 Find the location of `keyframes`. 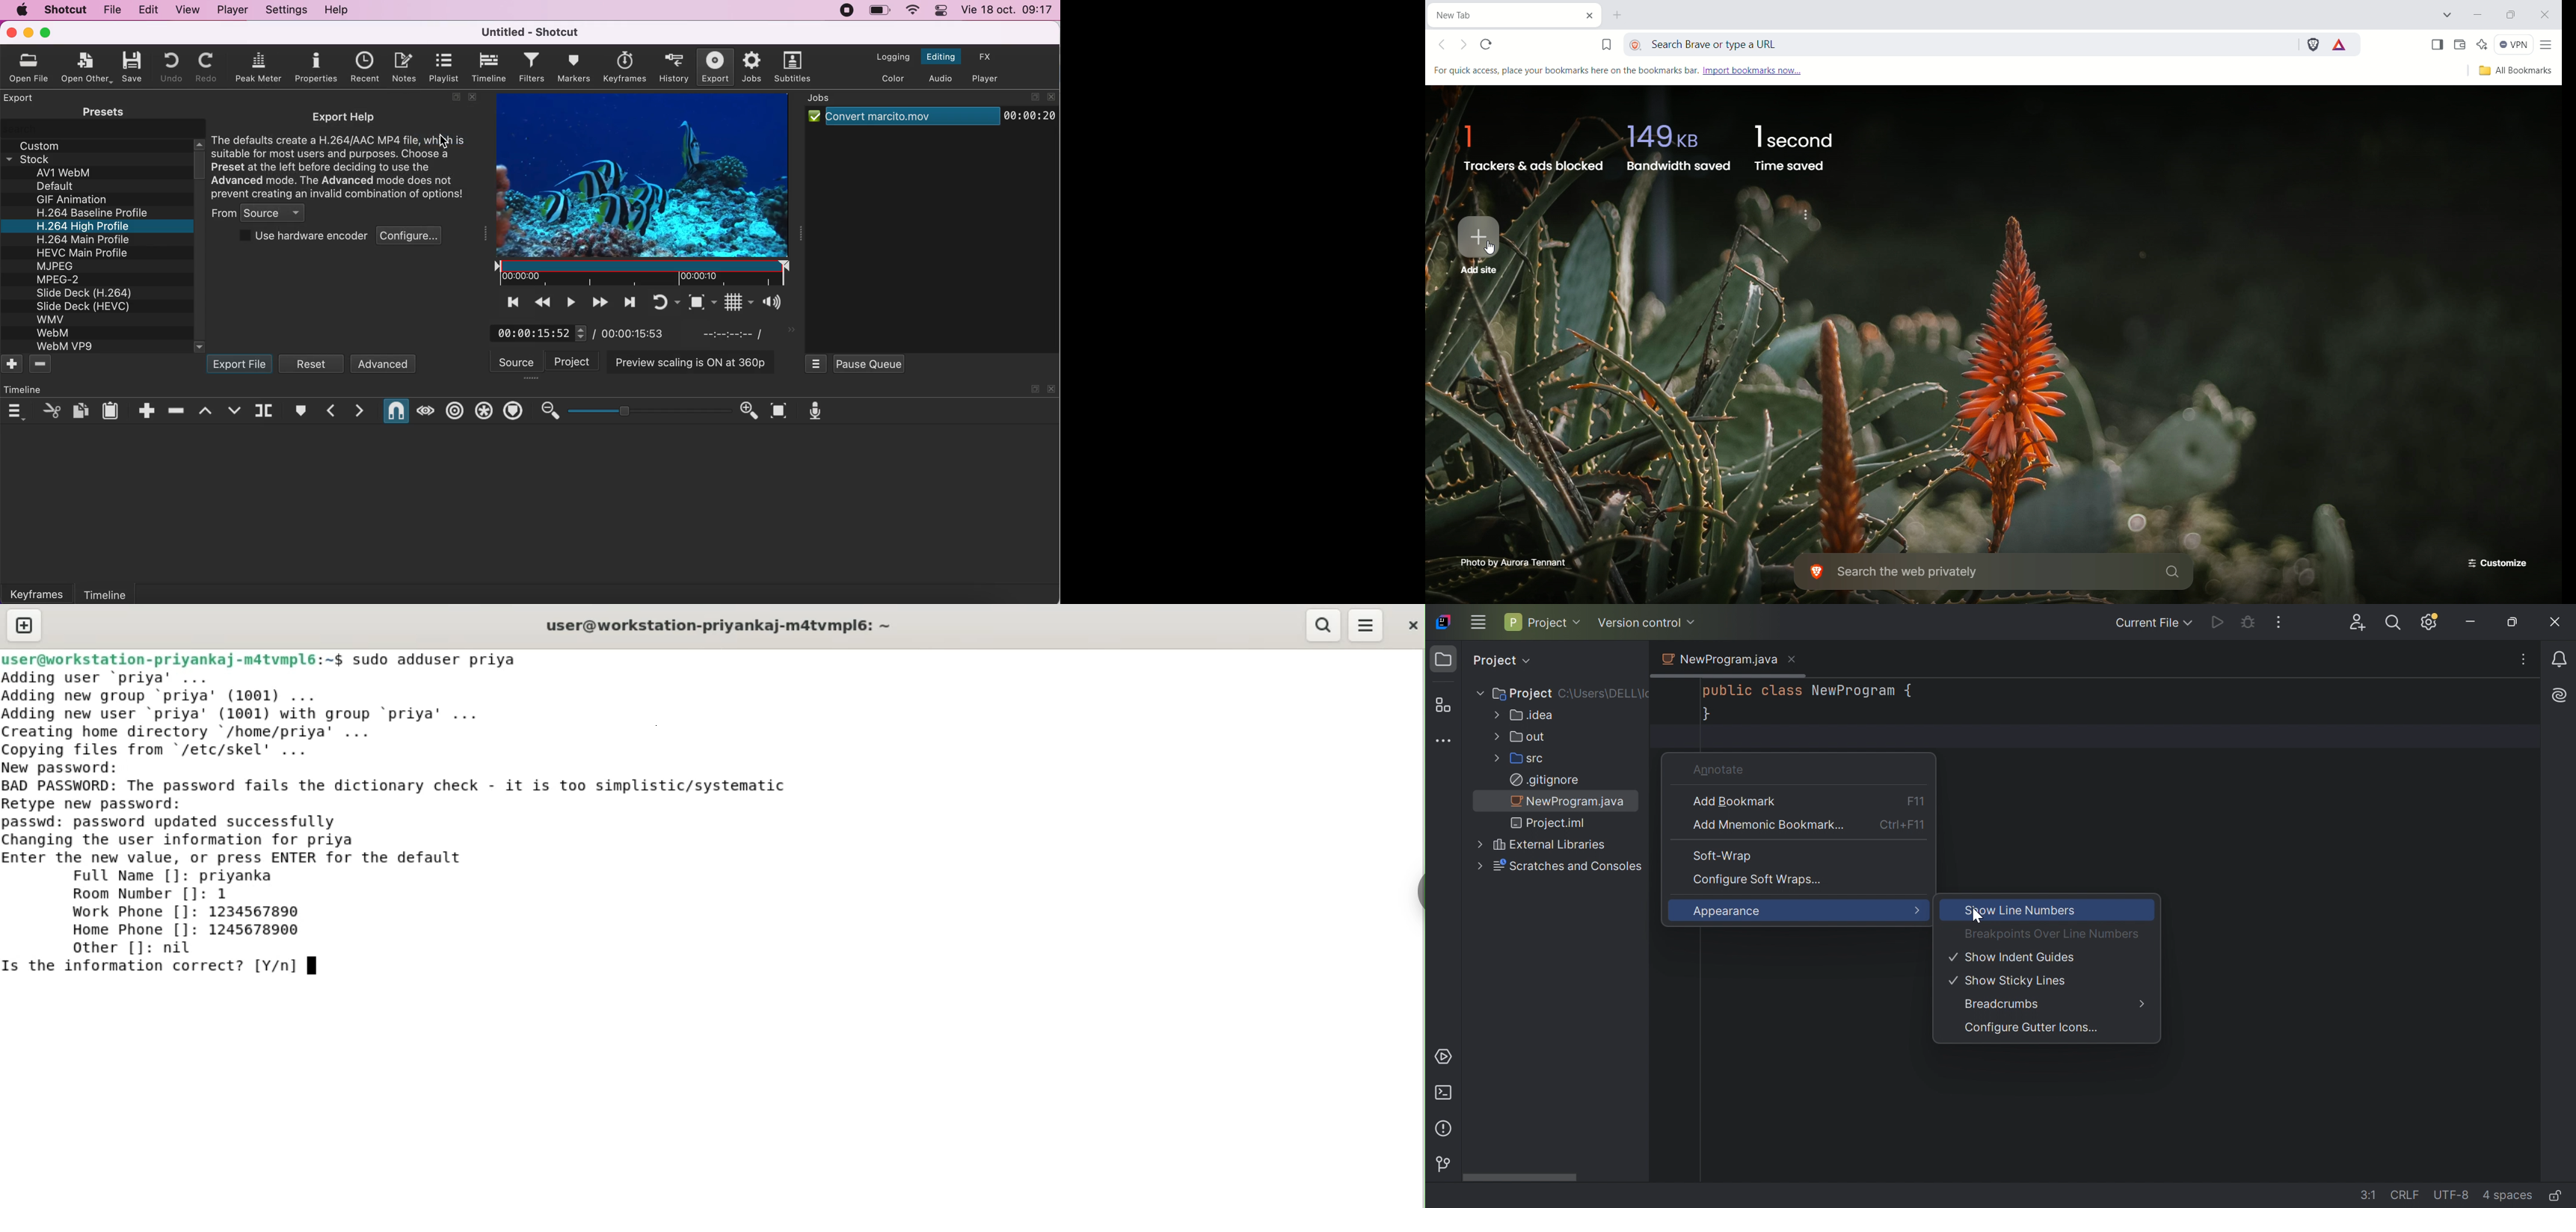

keyframes is located at coordinates (43, 593).